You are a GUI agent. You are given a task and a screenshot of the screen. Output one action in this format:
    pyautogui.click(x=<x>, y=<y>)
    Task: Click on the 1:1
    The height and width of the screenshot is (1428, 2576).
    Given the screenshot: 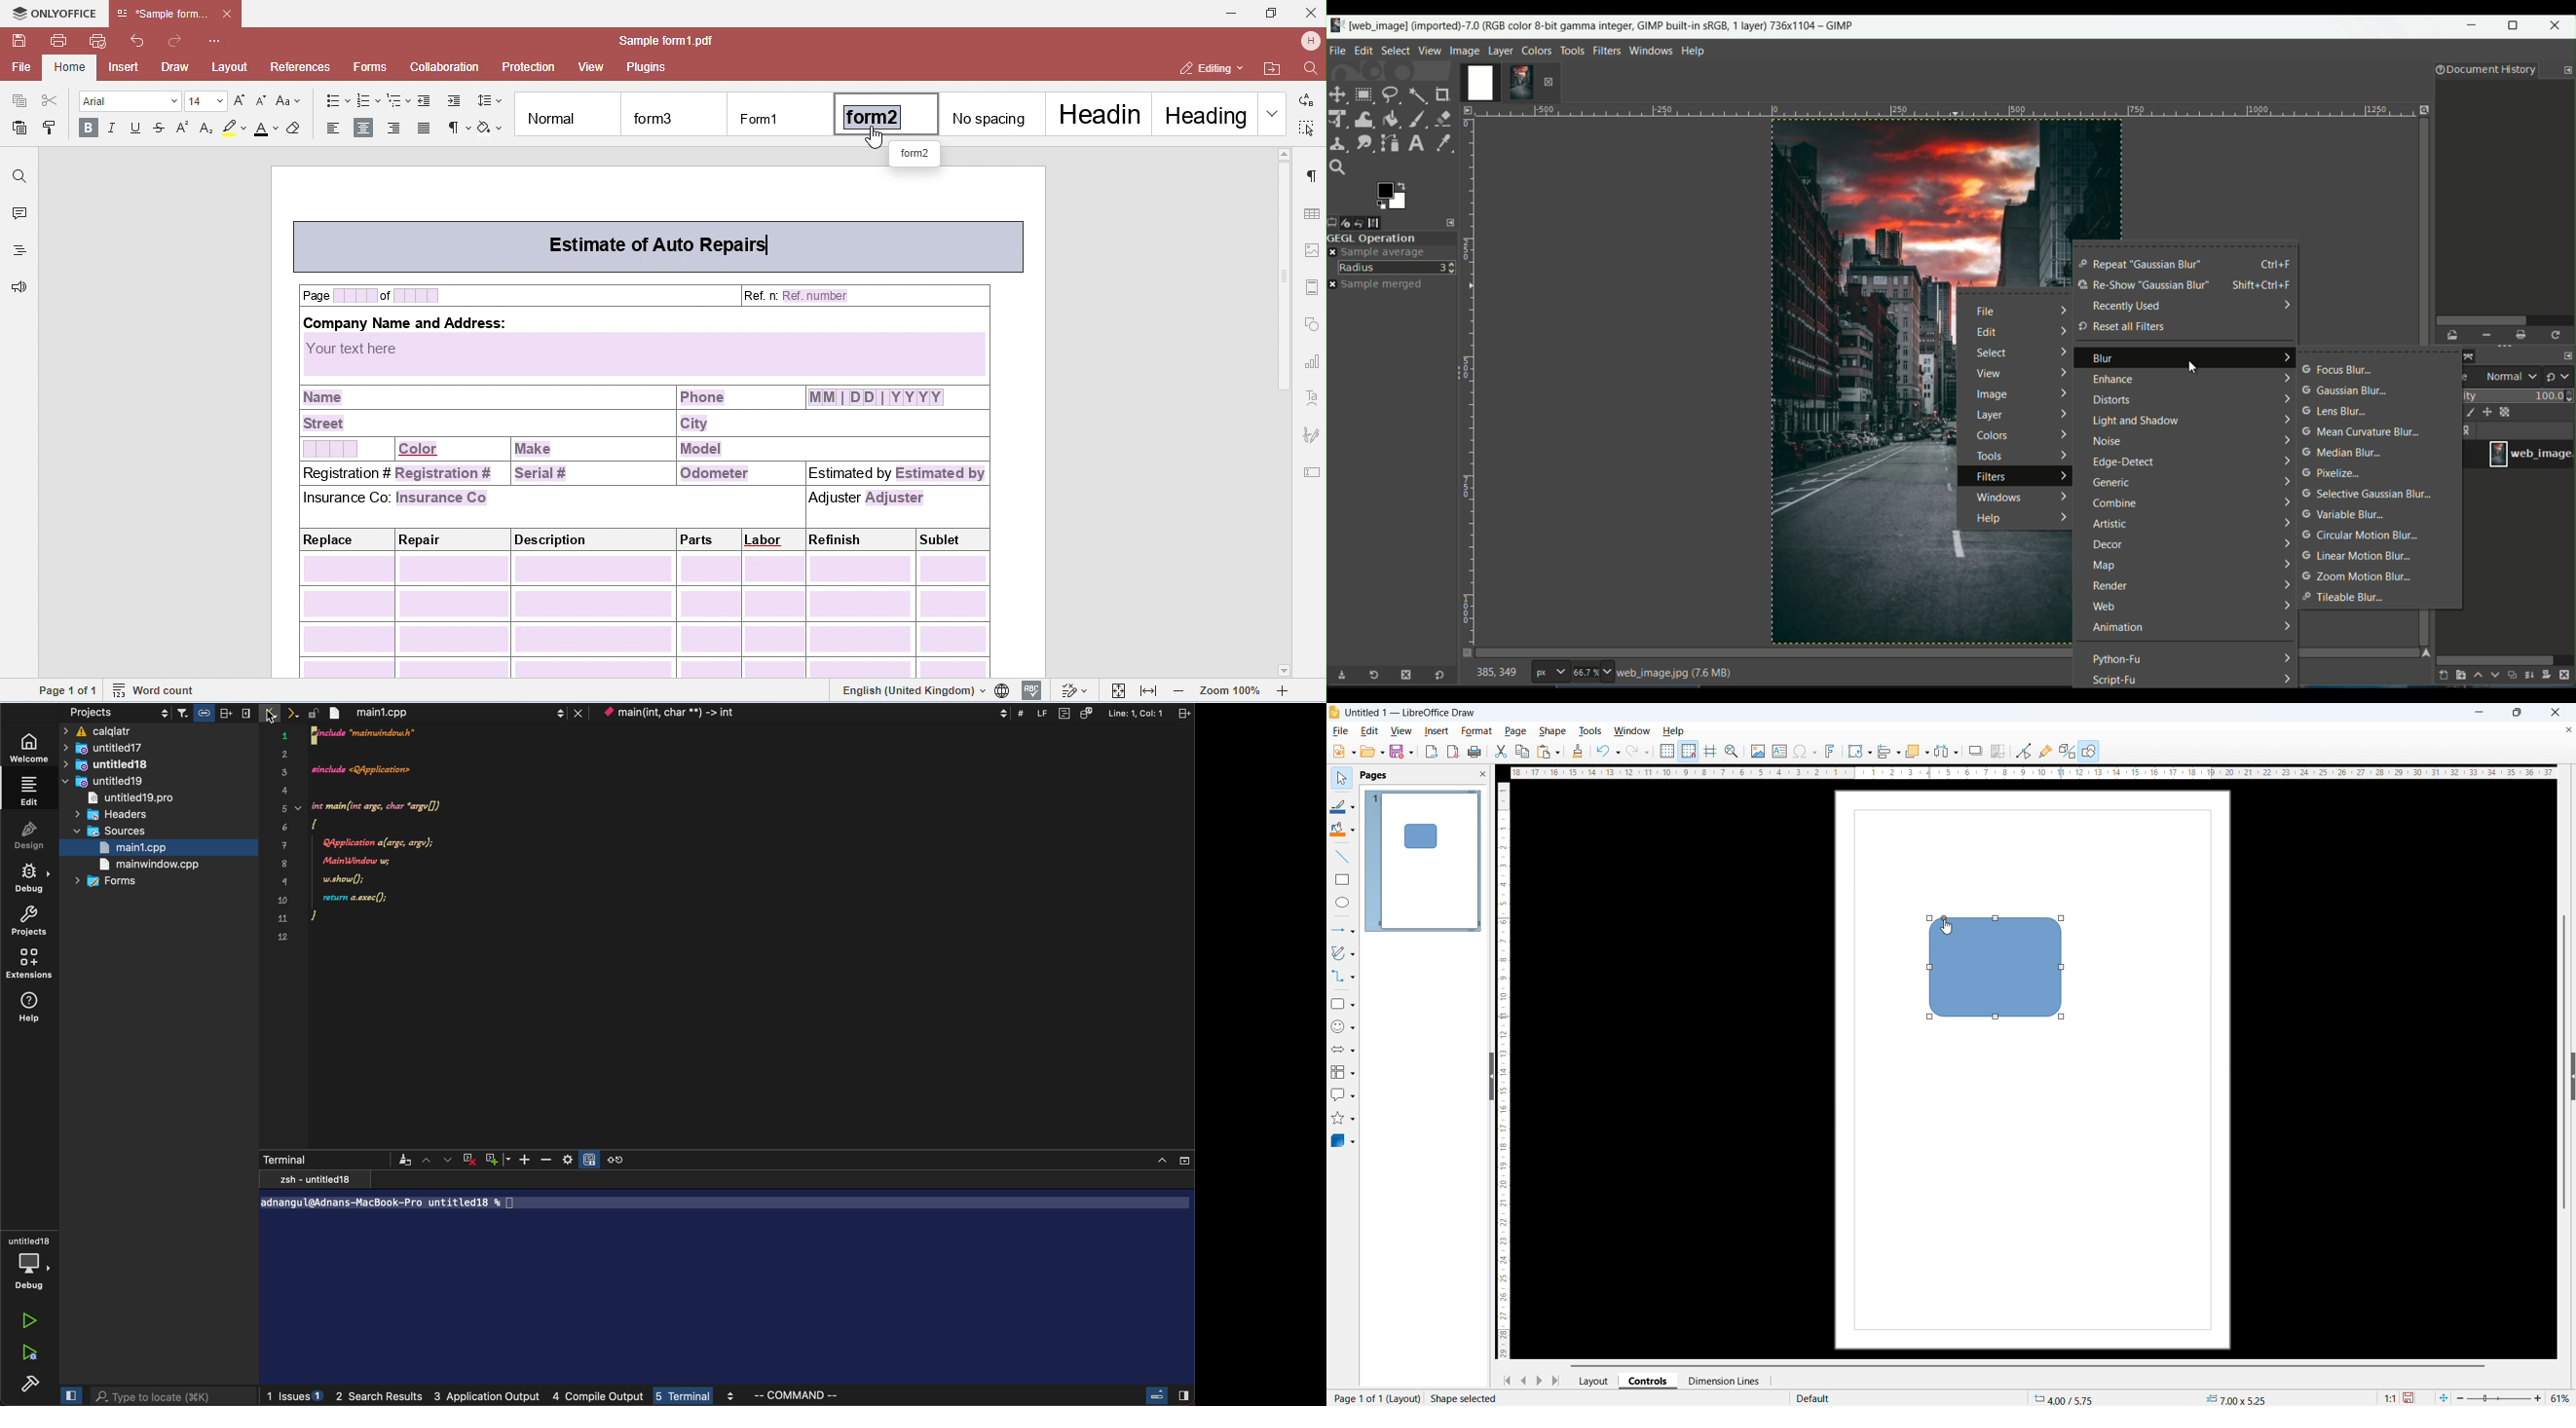 What is the action you would take?
    pyautogui.click(x=2389, y=1397)
    